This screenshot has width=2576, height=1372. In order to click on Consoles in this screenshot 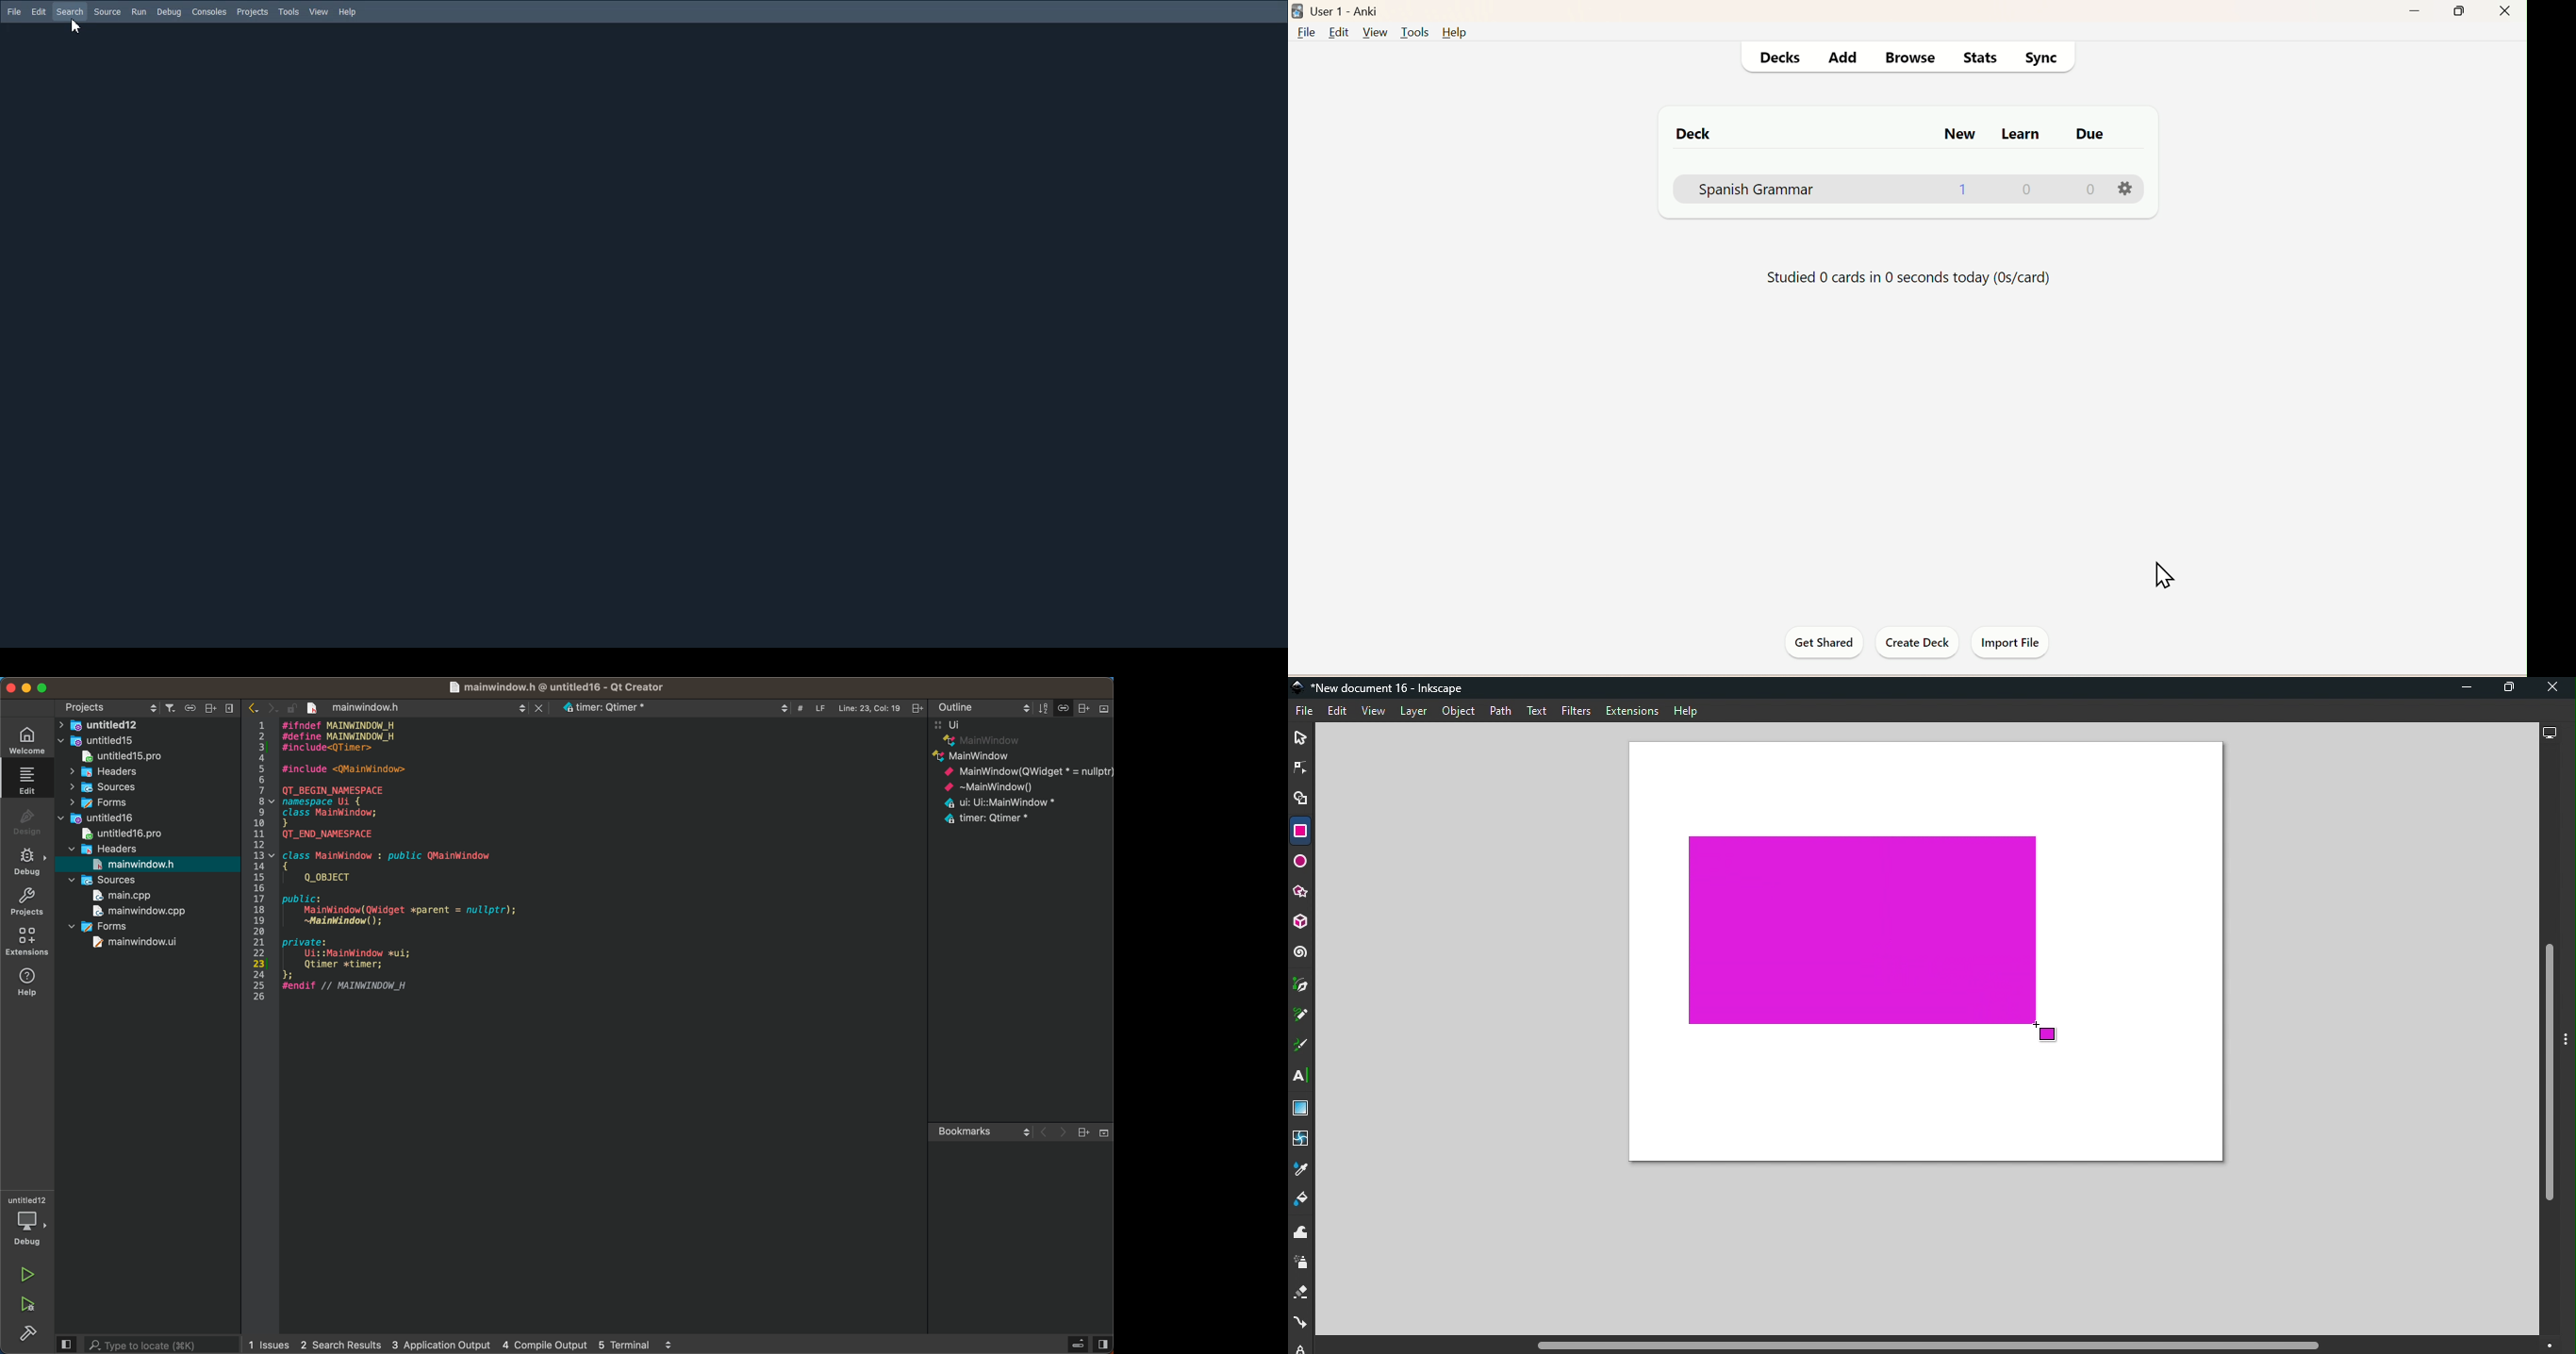, I will do `click(209, 11)`.